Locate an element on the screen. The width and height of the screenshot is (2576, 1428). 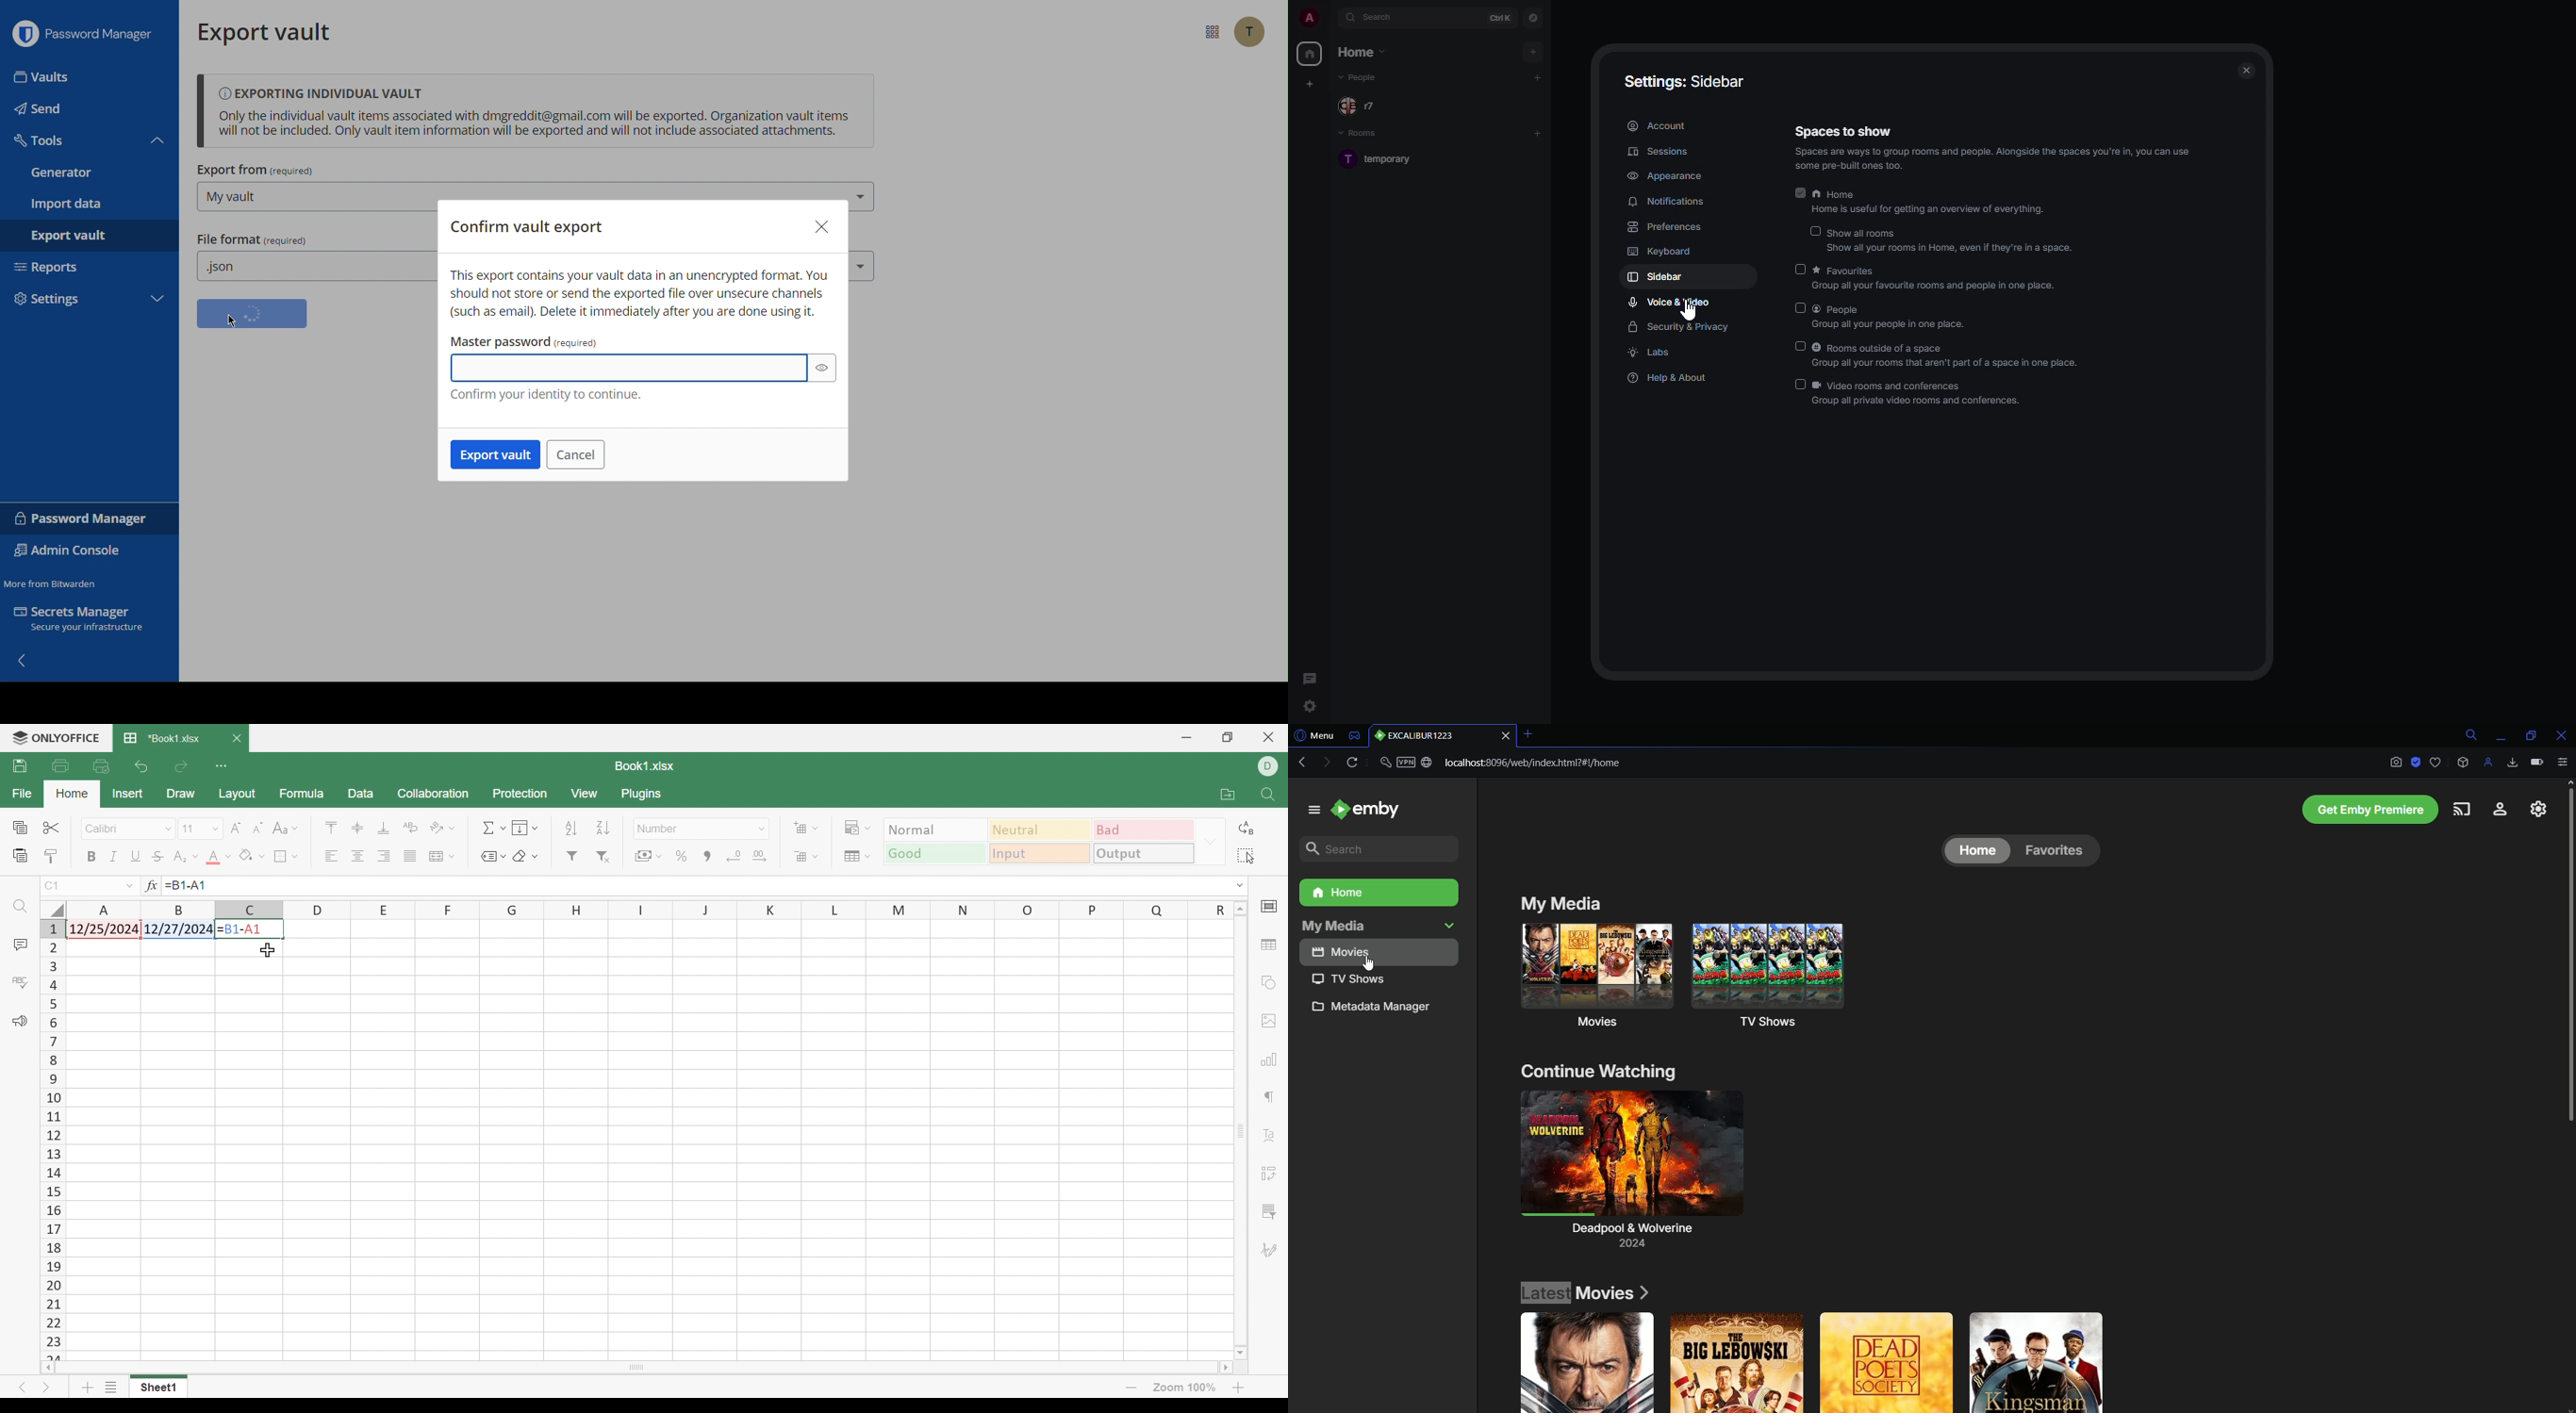
labs is located at coordinates (1650, 354).